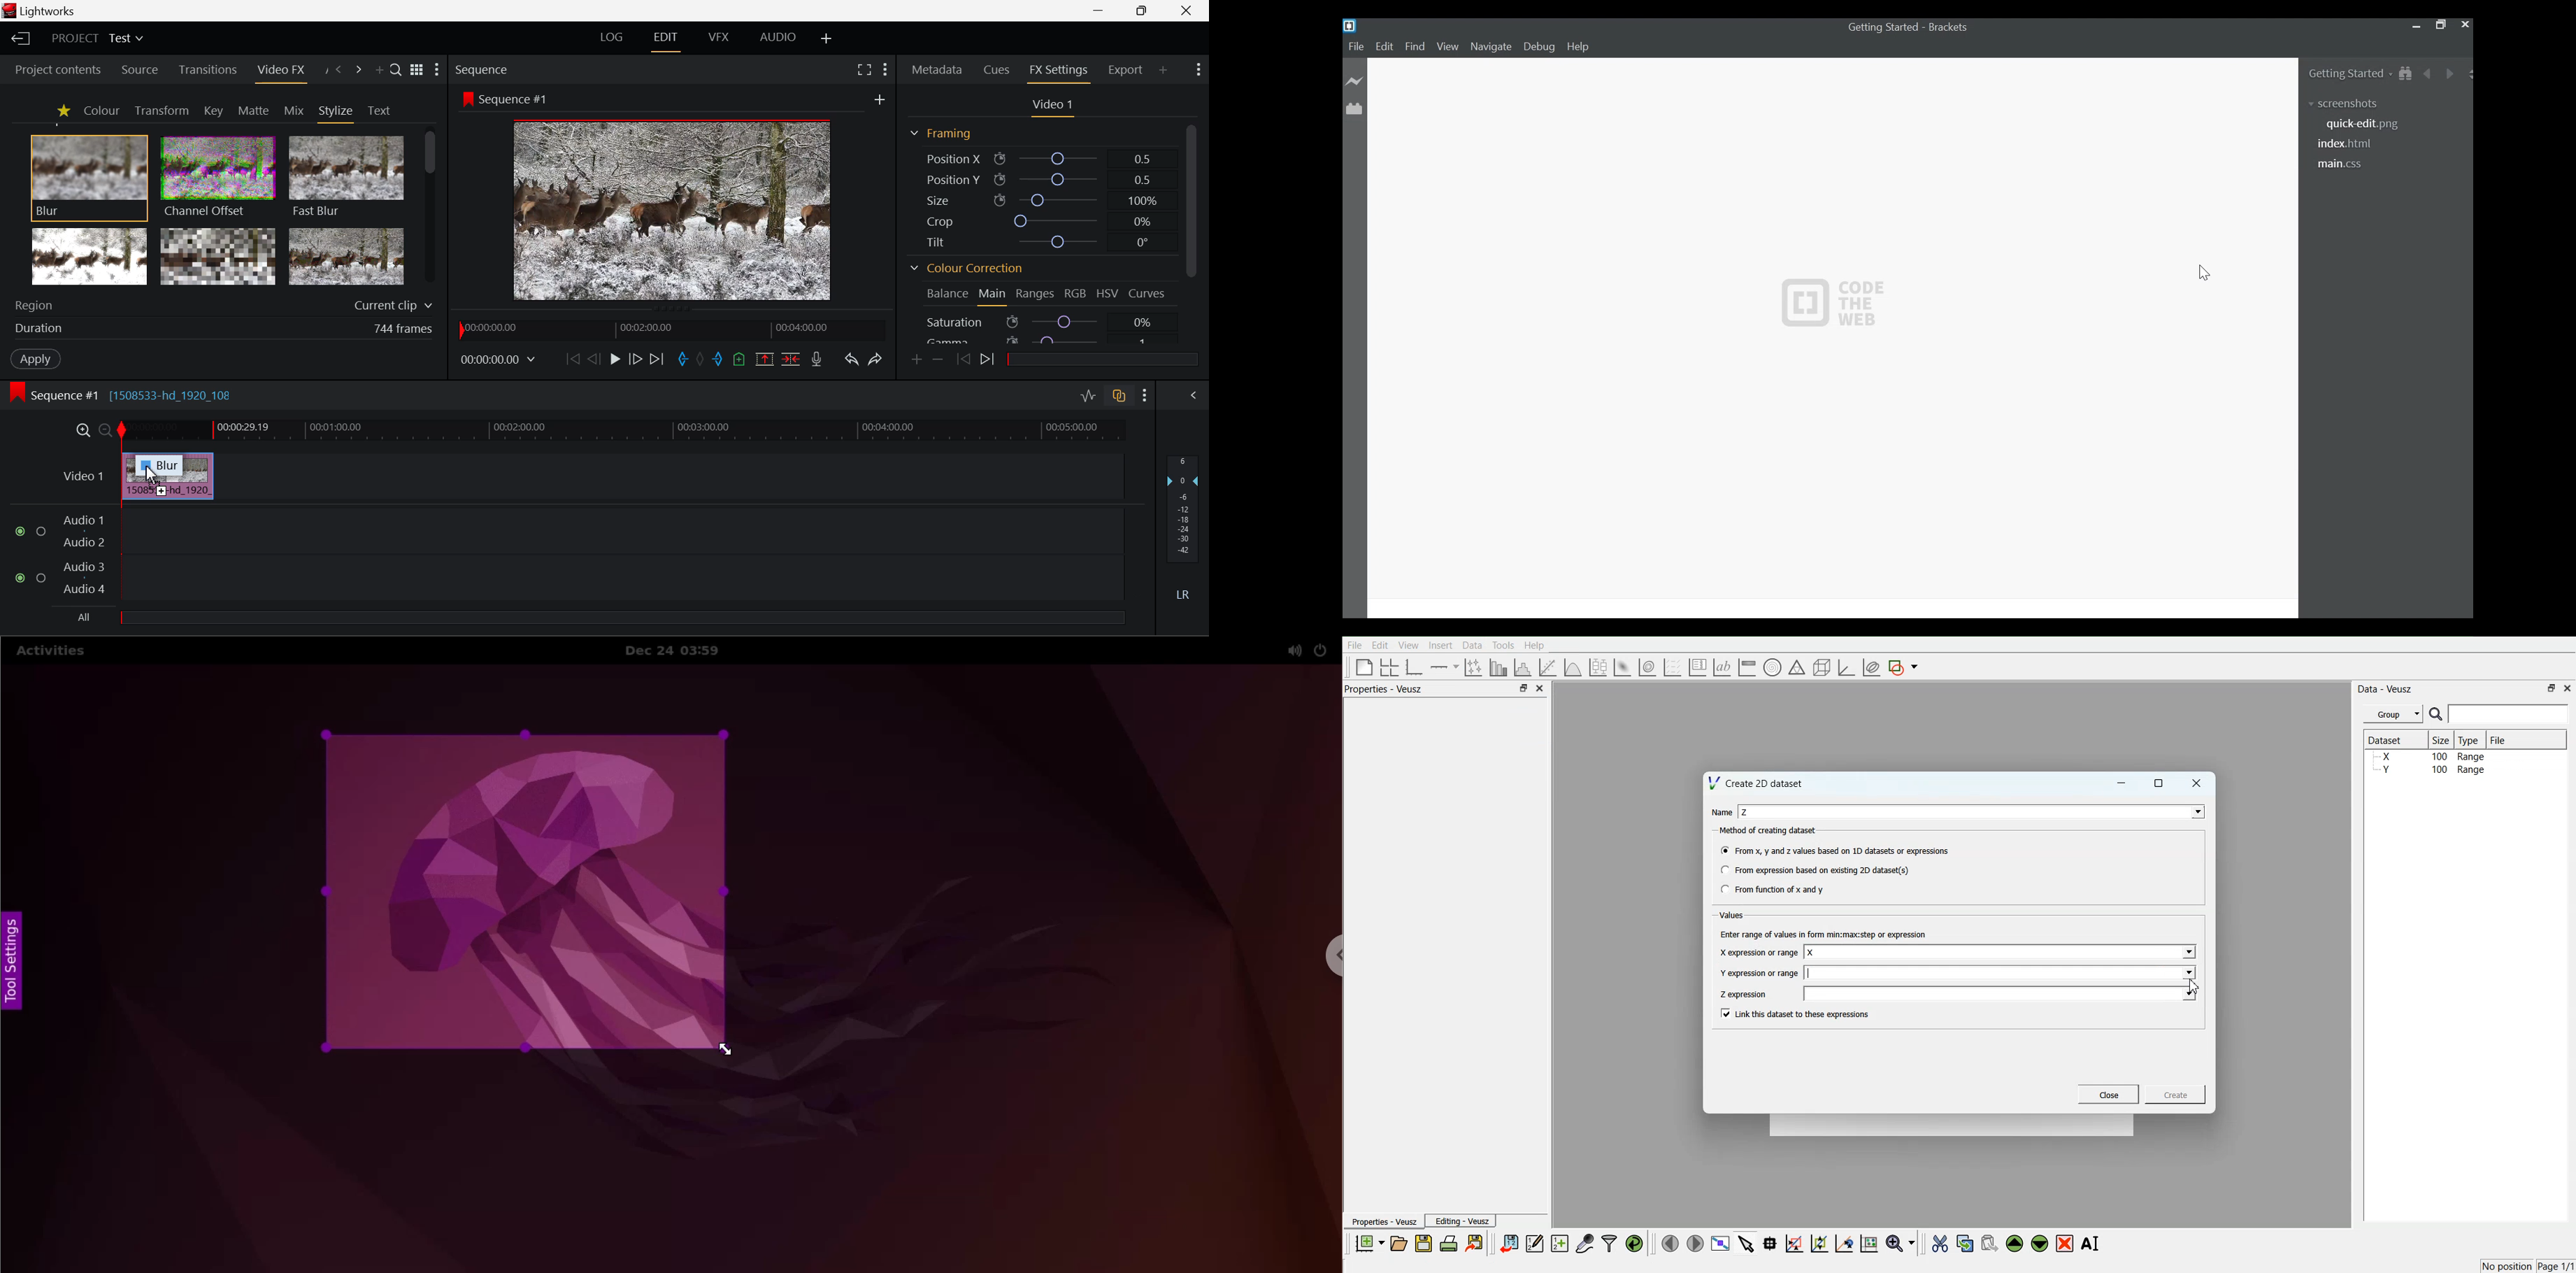 This screenshot has width=2576, height=1288. I want to click on Fast Blur, so click(345, 175).